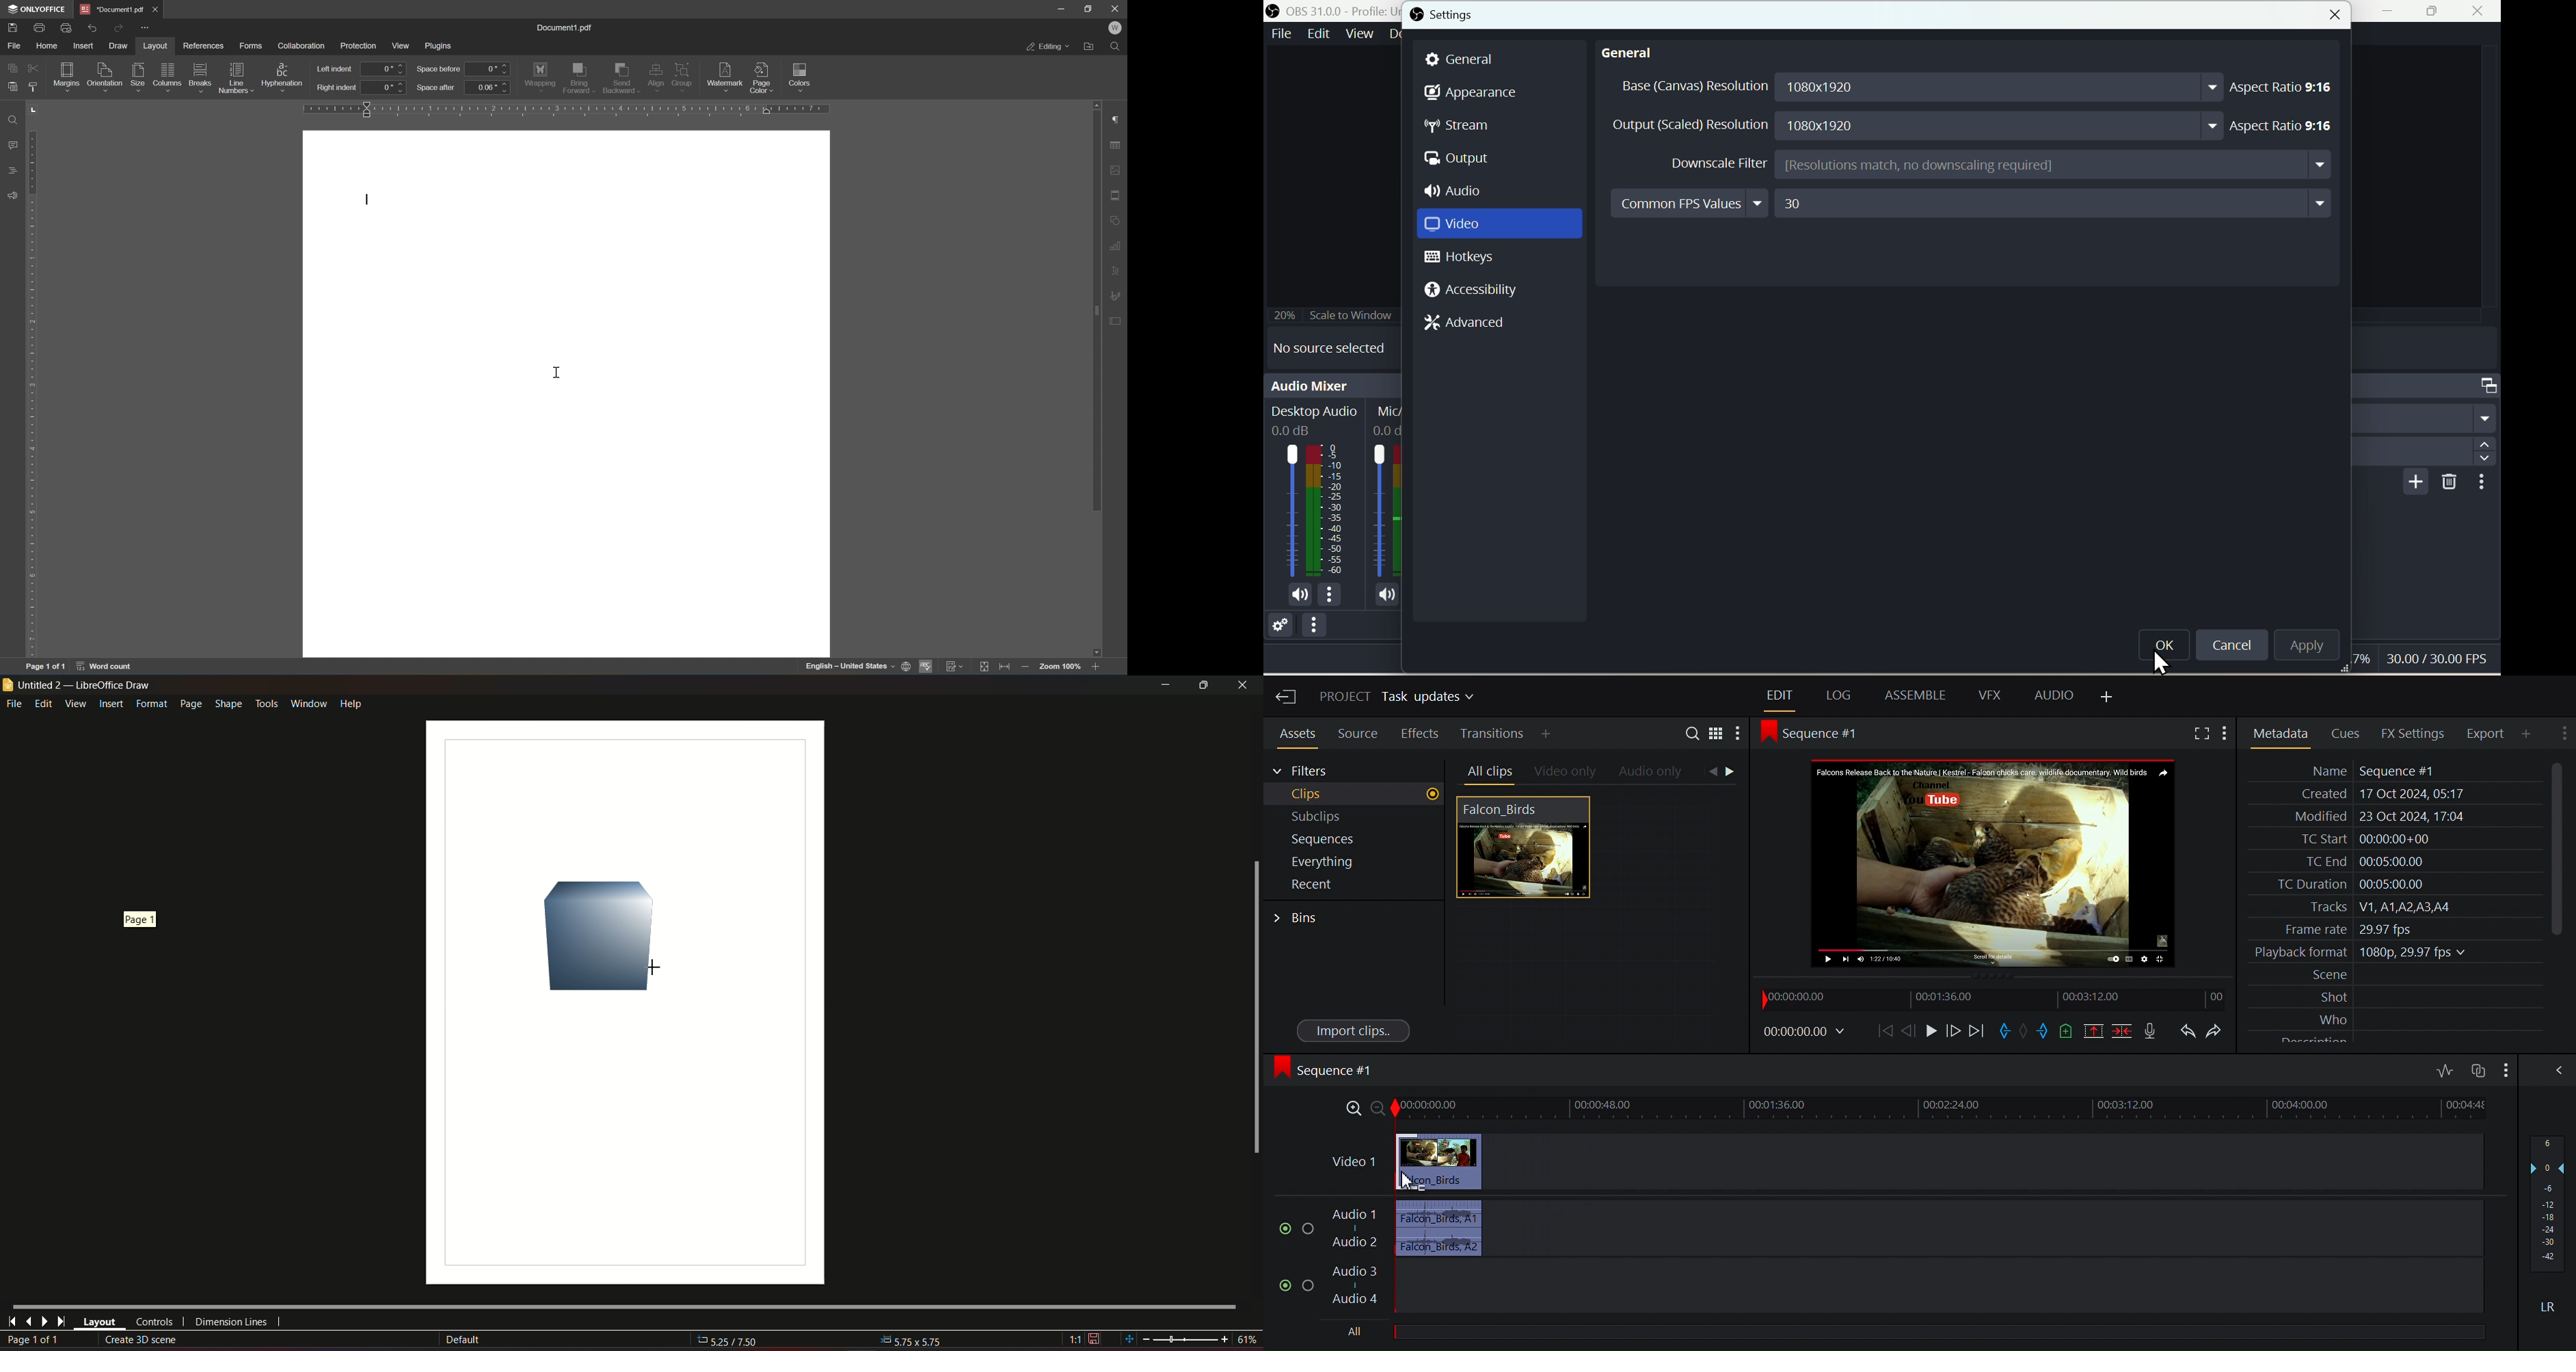  Describe the element at coordinates (1118, 220) in the screenshot. I see `shape settings` at that location.